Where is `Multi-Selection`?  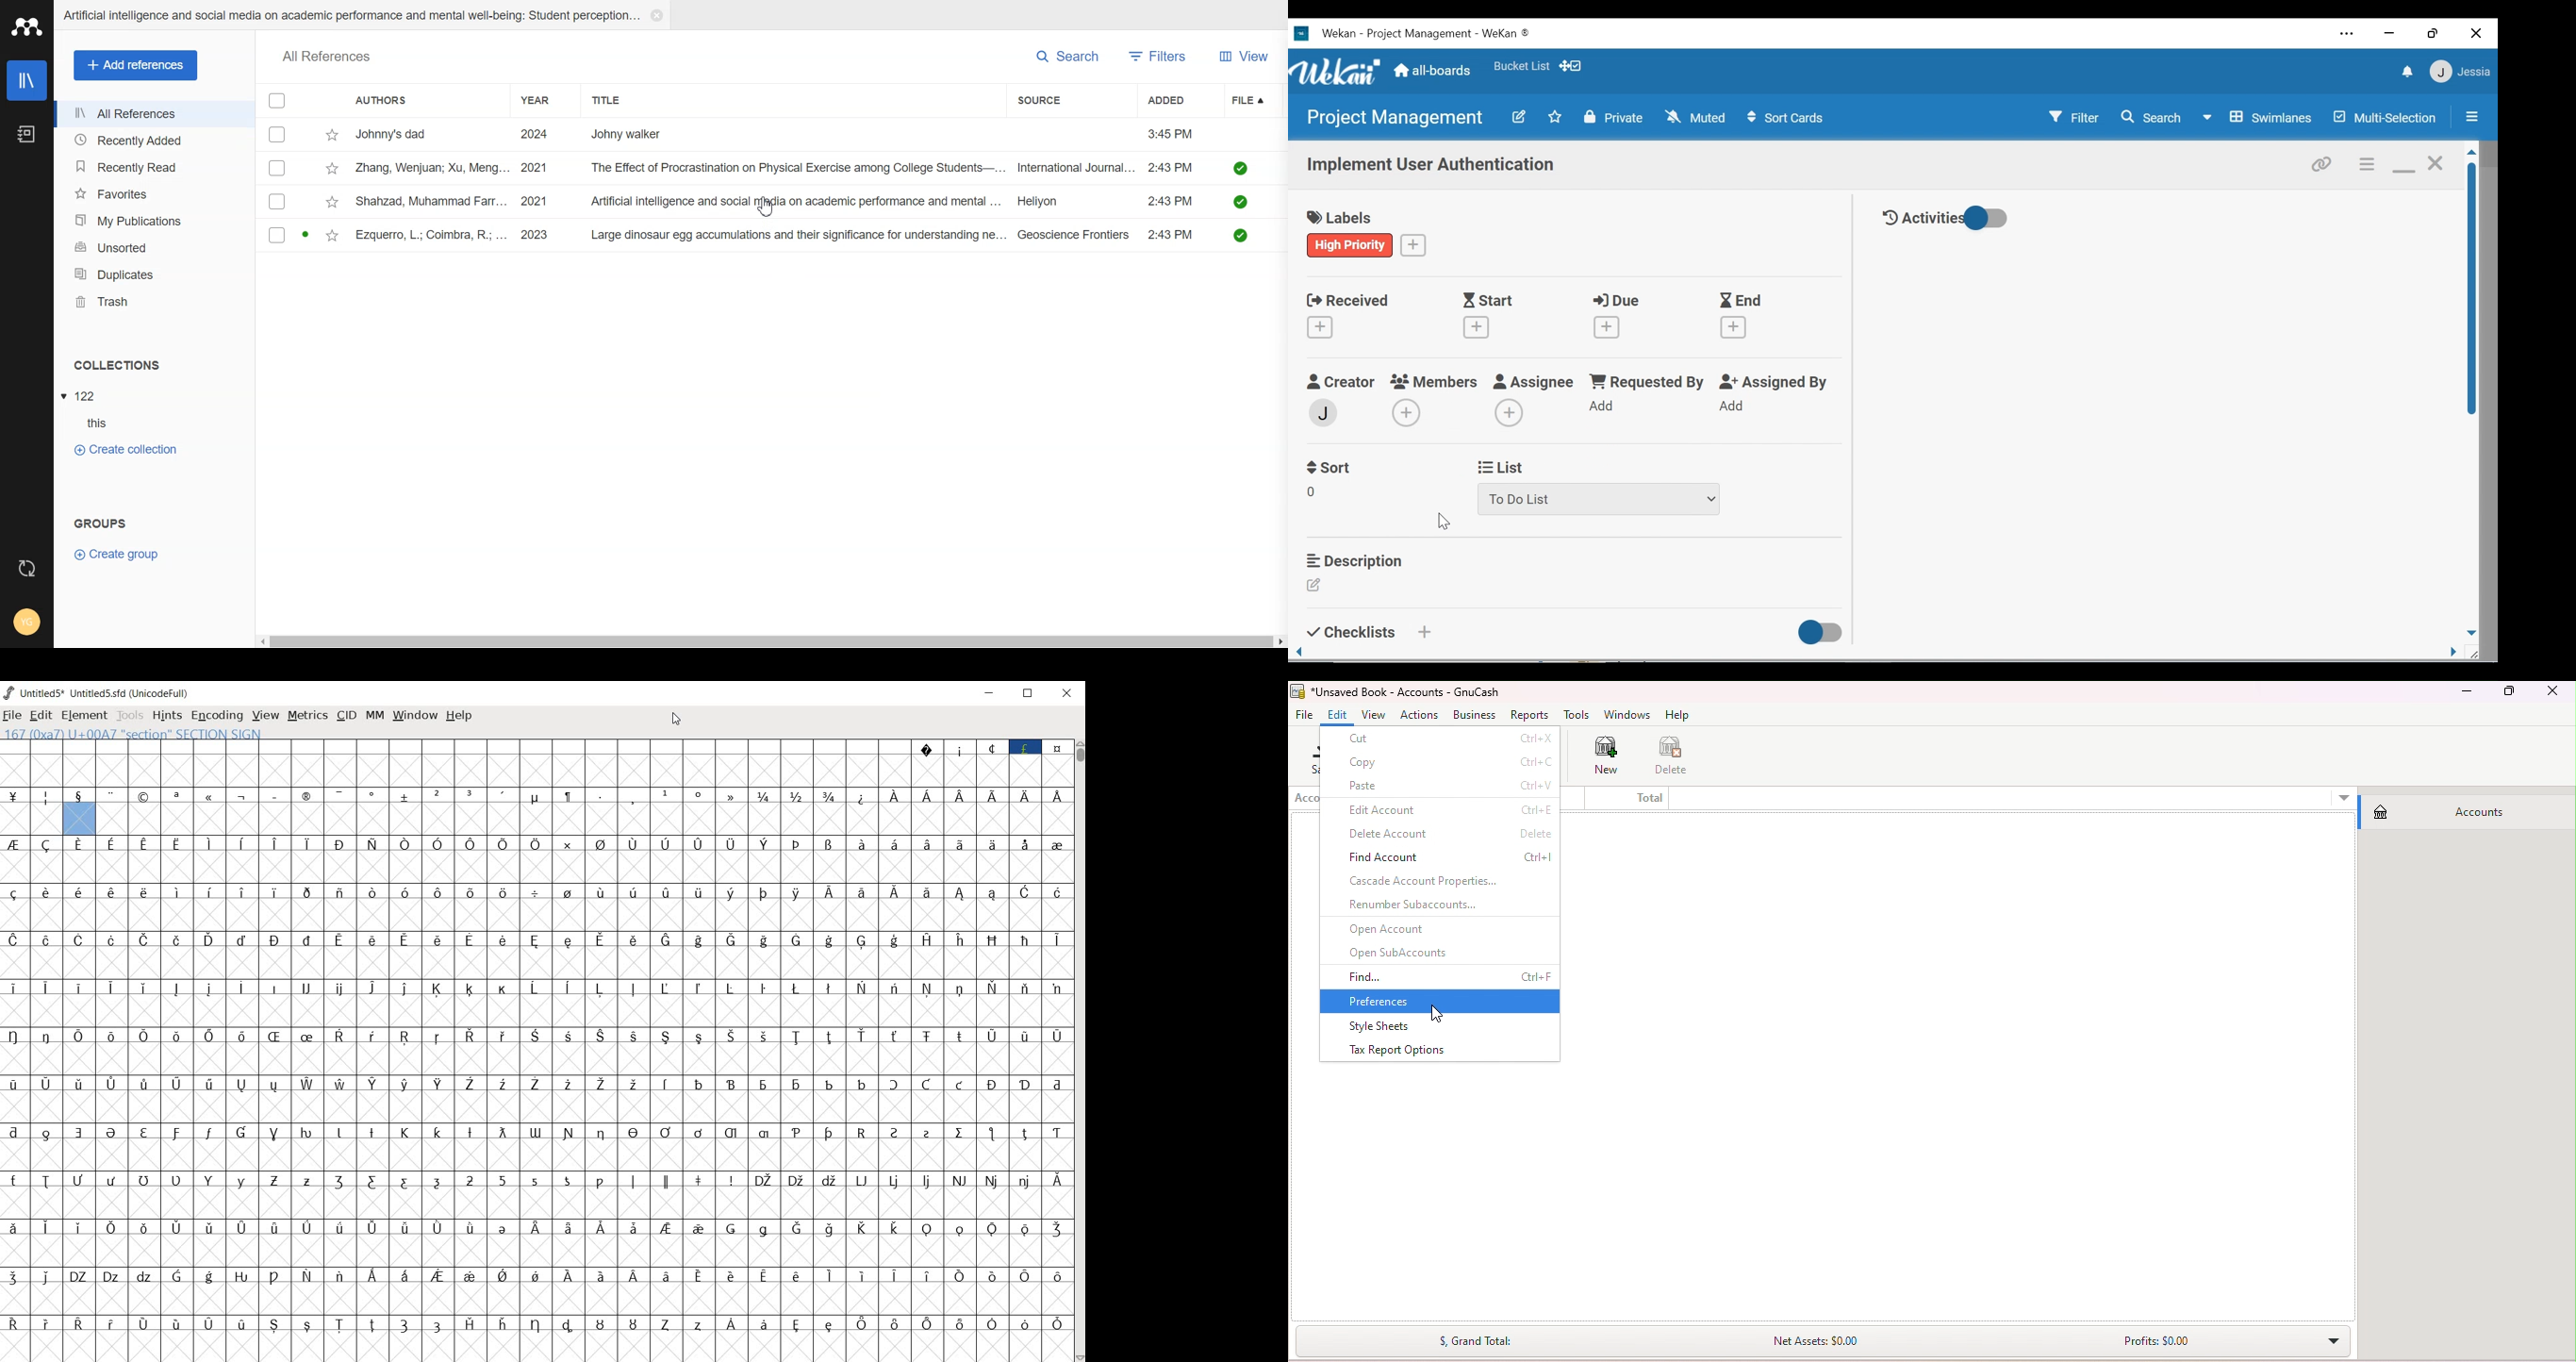 Multi-Selection is located at coordinates (2388, 118).